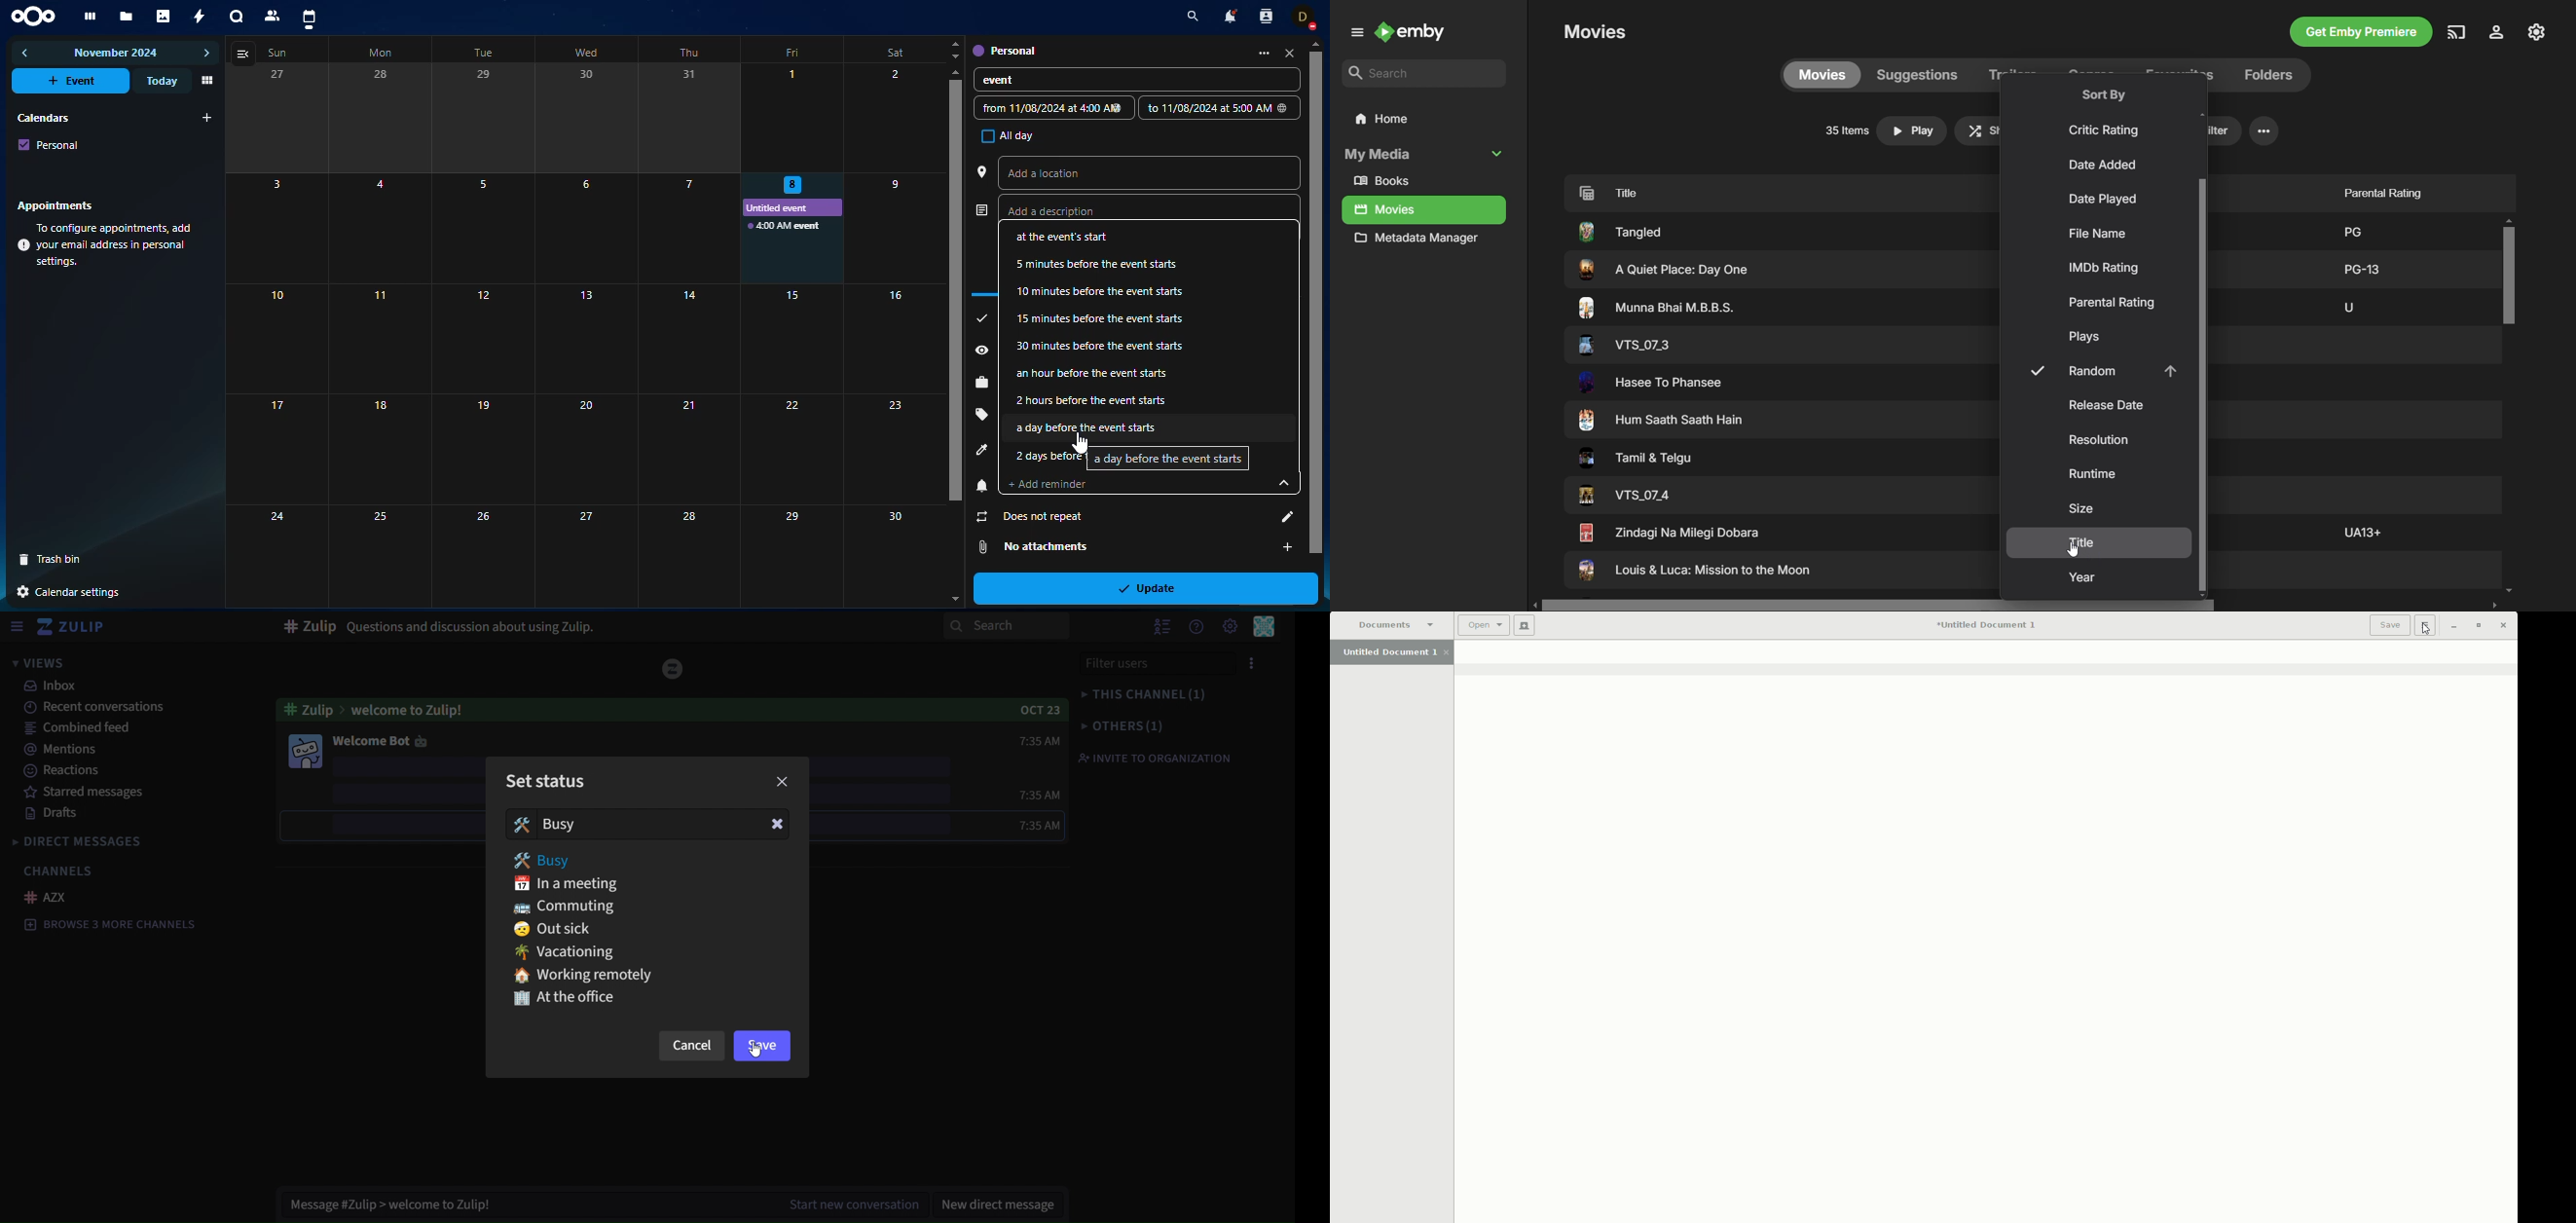 The width and height of the screenshot is (2576, 1232). What do you see at coordinates (237, 18) in the screenshot?
I see `talk` at bounding box center [237, 18].